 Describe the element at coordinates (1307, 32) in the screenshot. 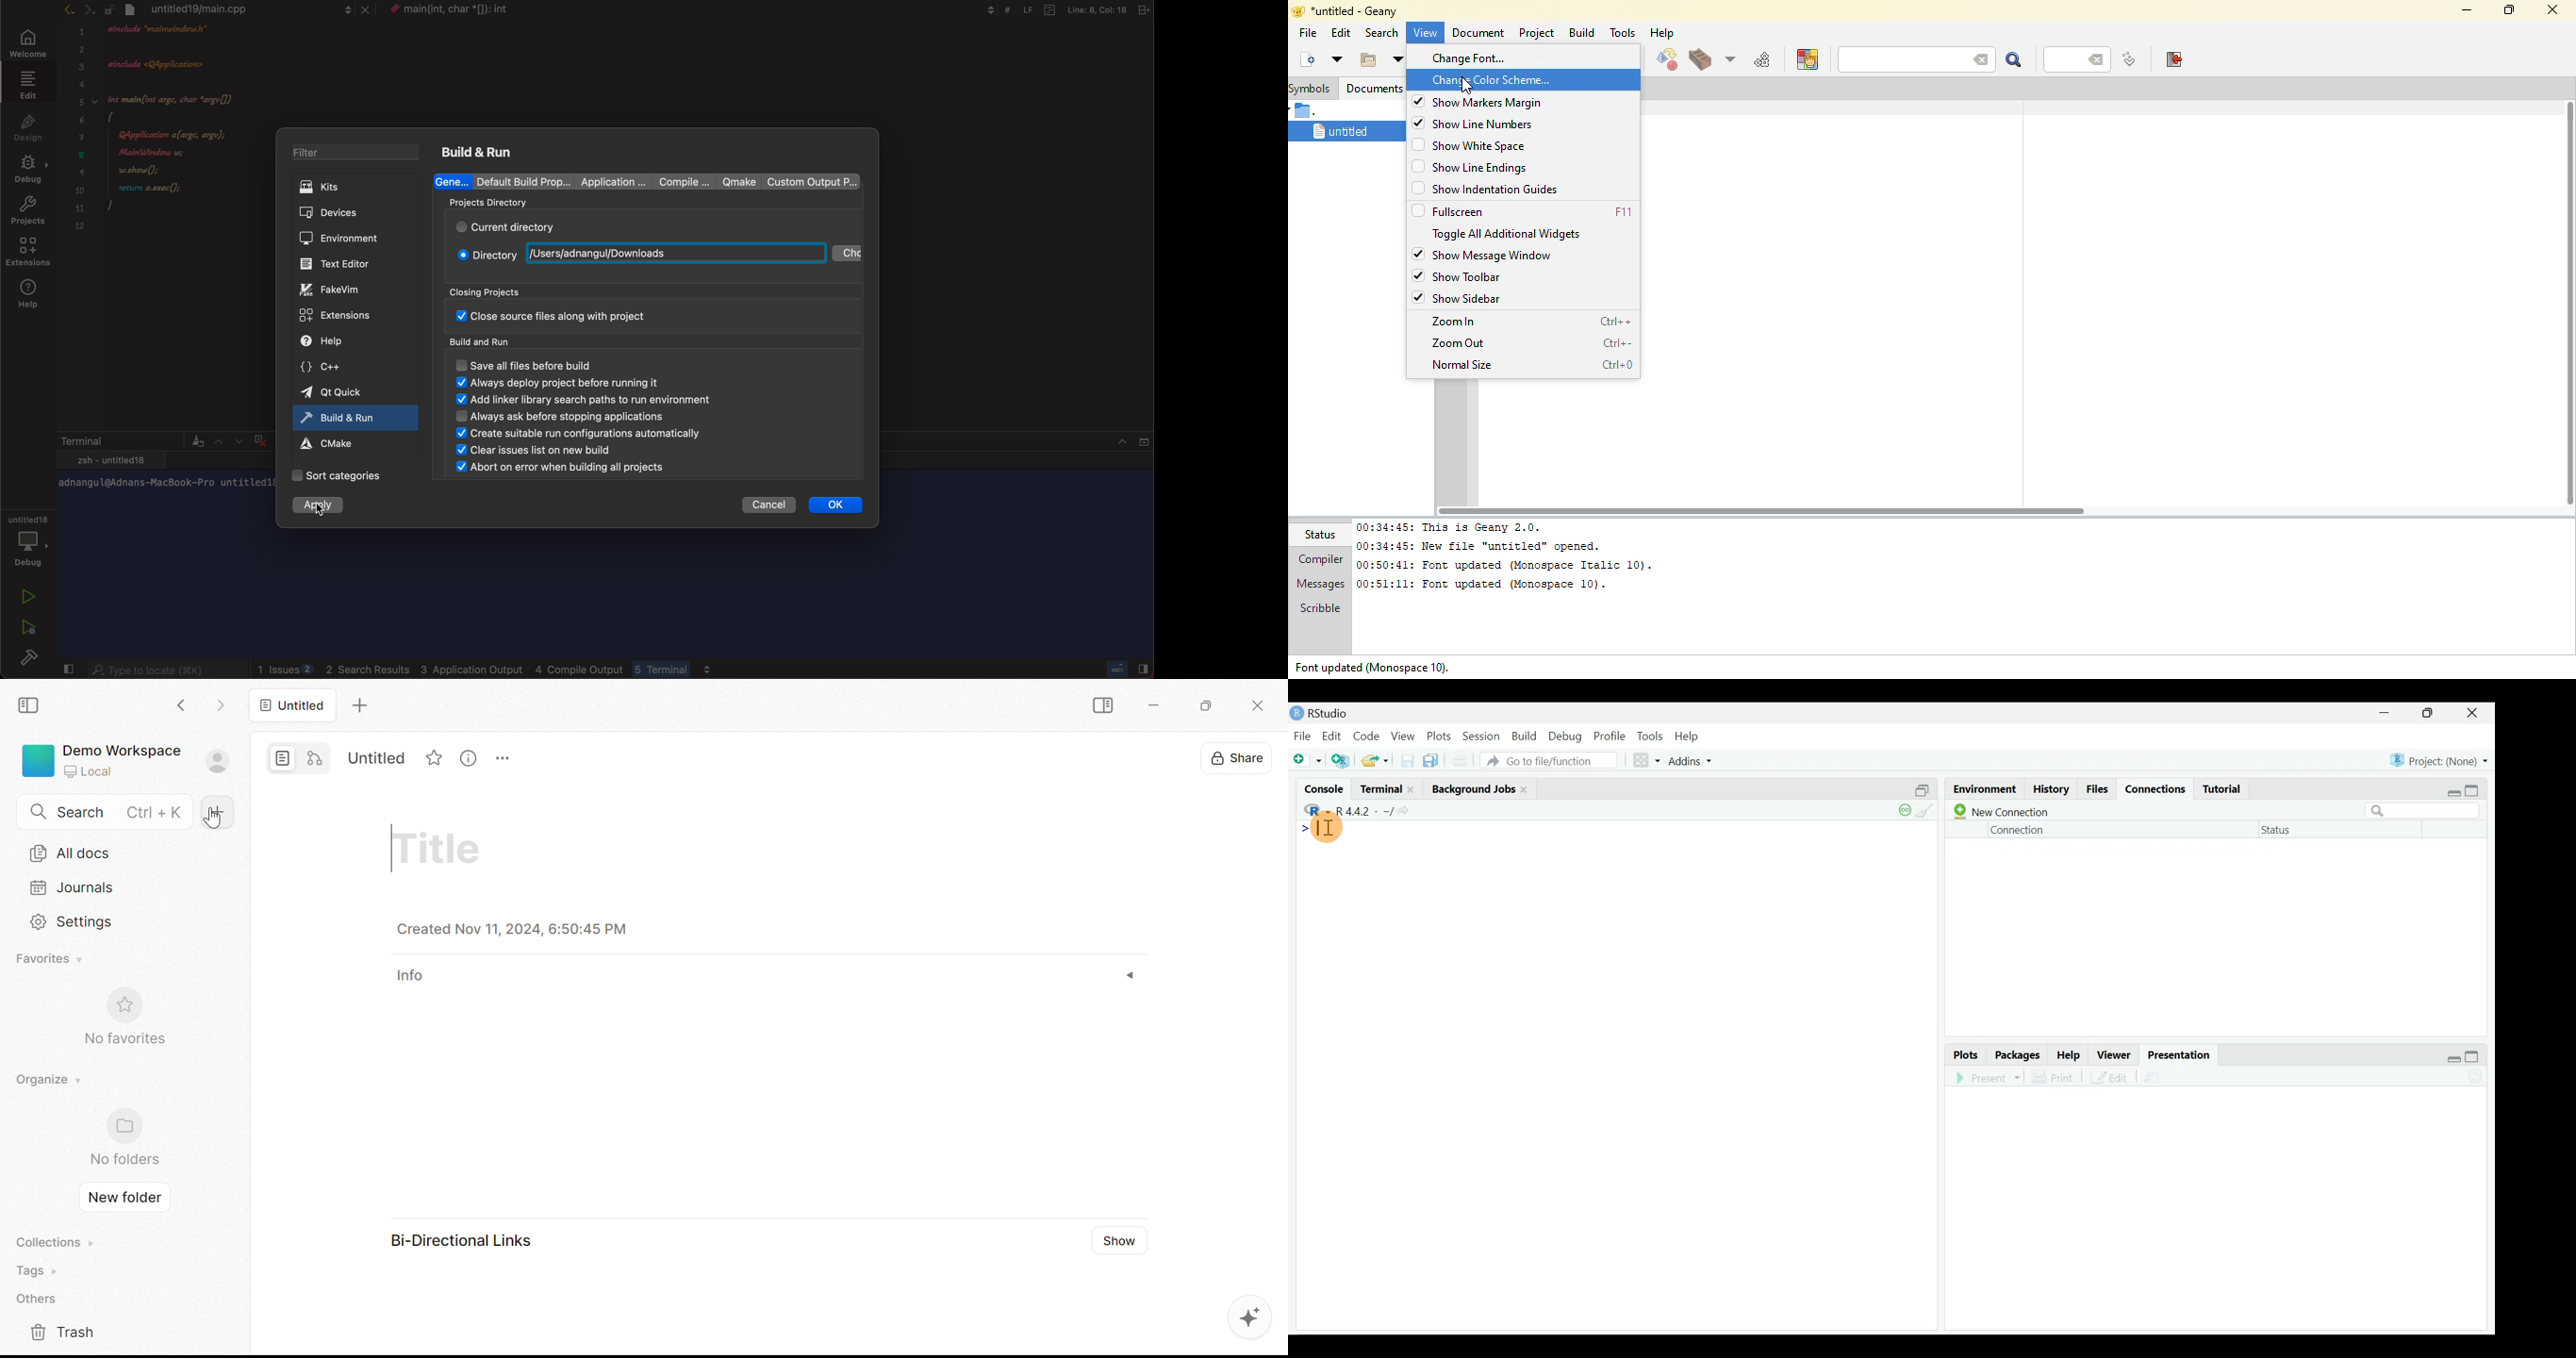

I see `file` at that location.